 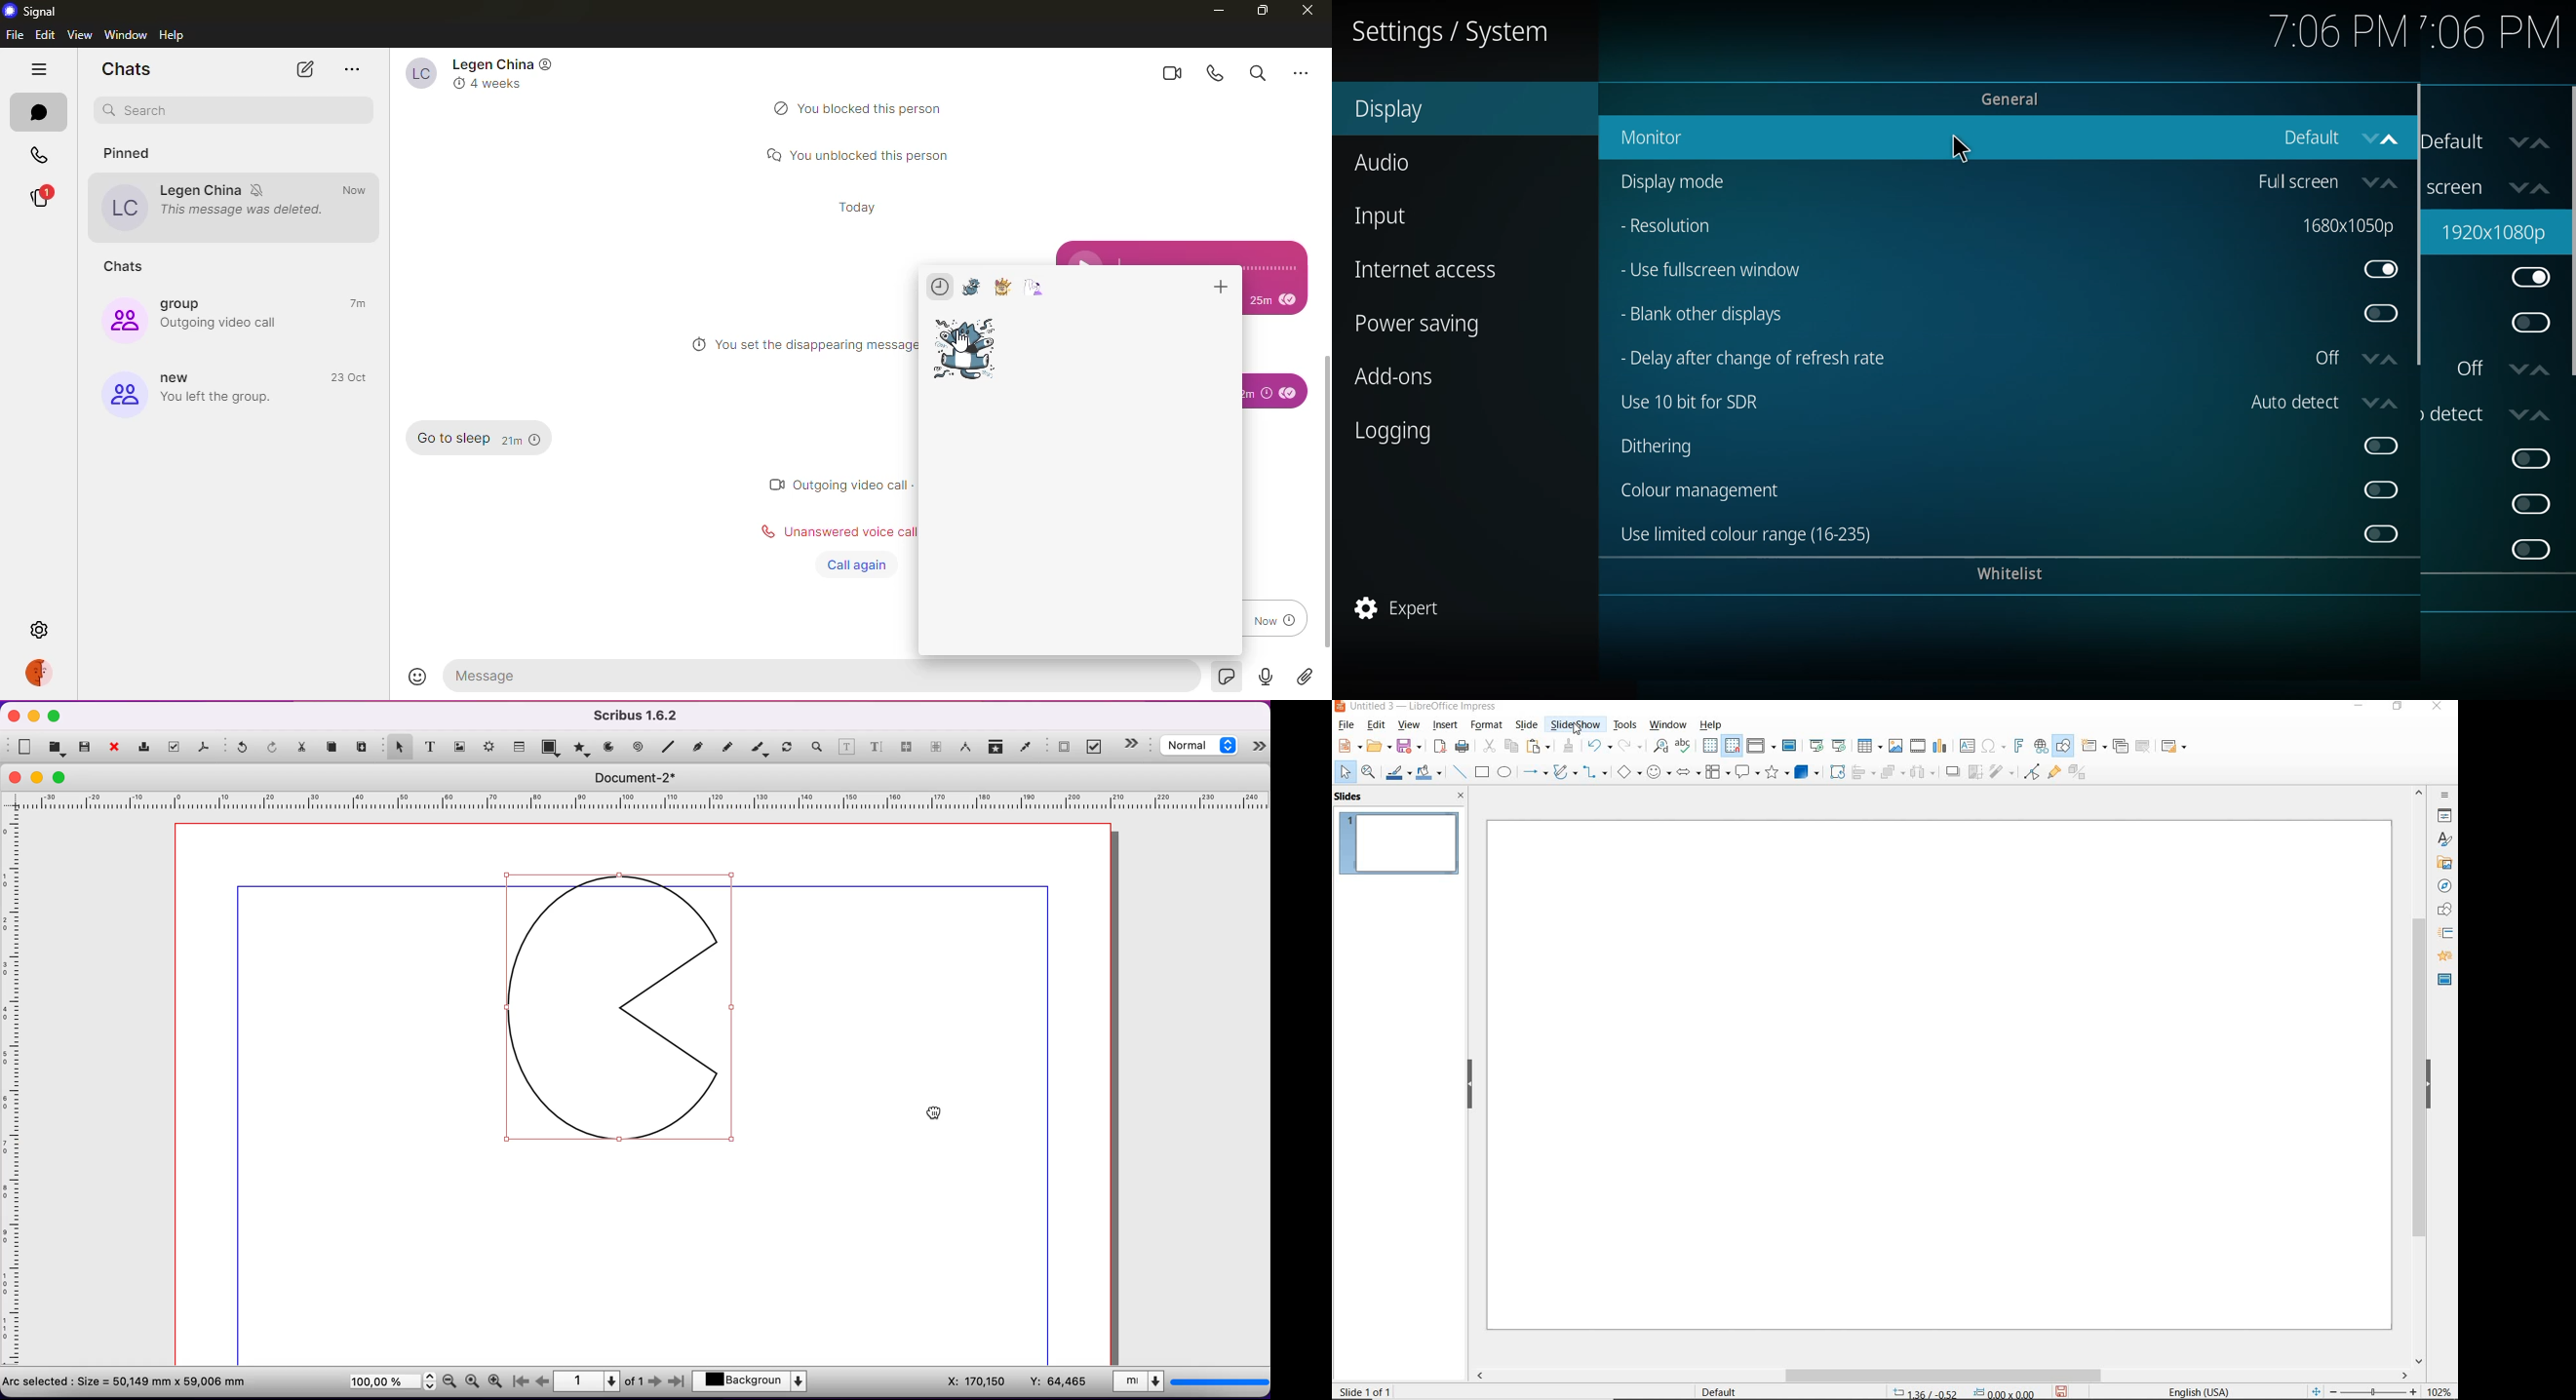 I want to click on copy, so click(x=335, y=748).